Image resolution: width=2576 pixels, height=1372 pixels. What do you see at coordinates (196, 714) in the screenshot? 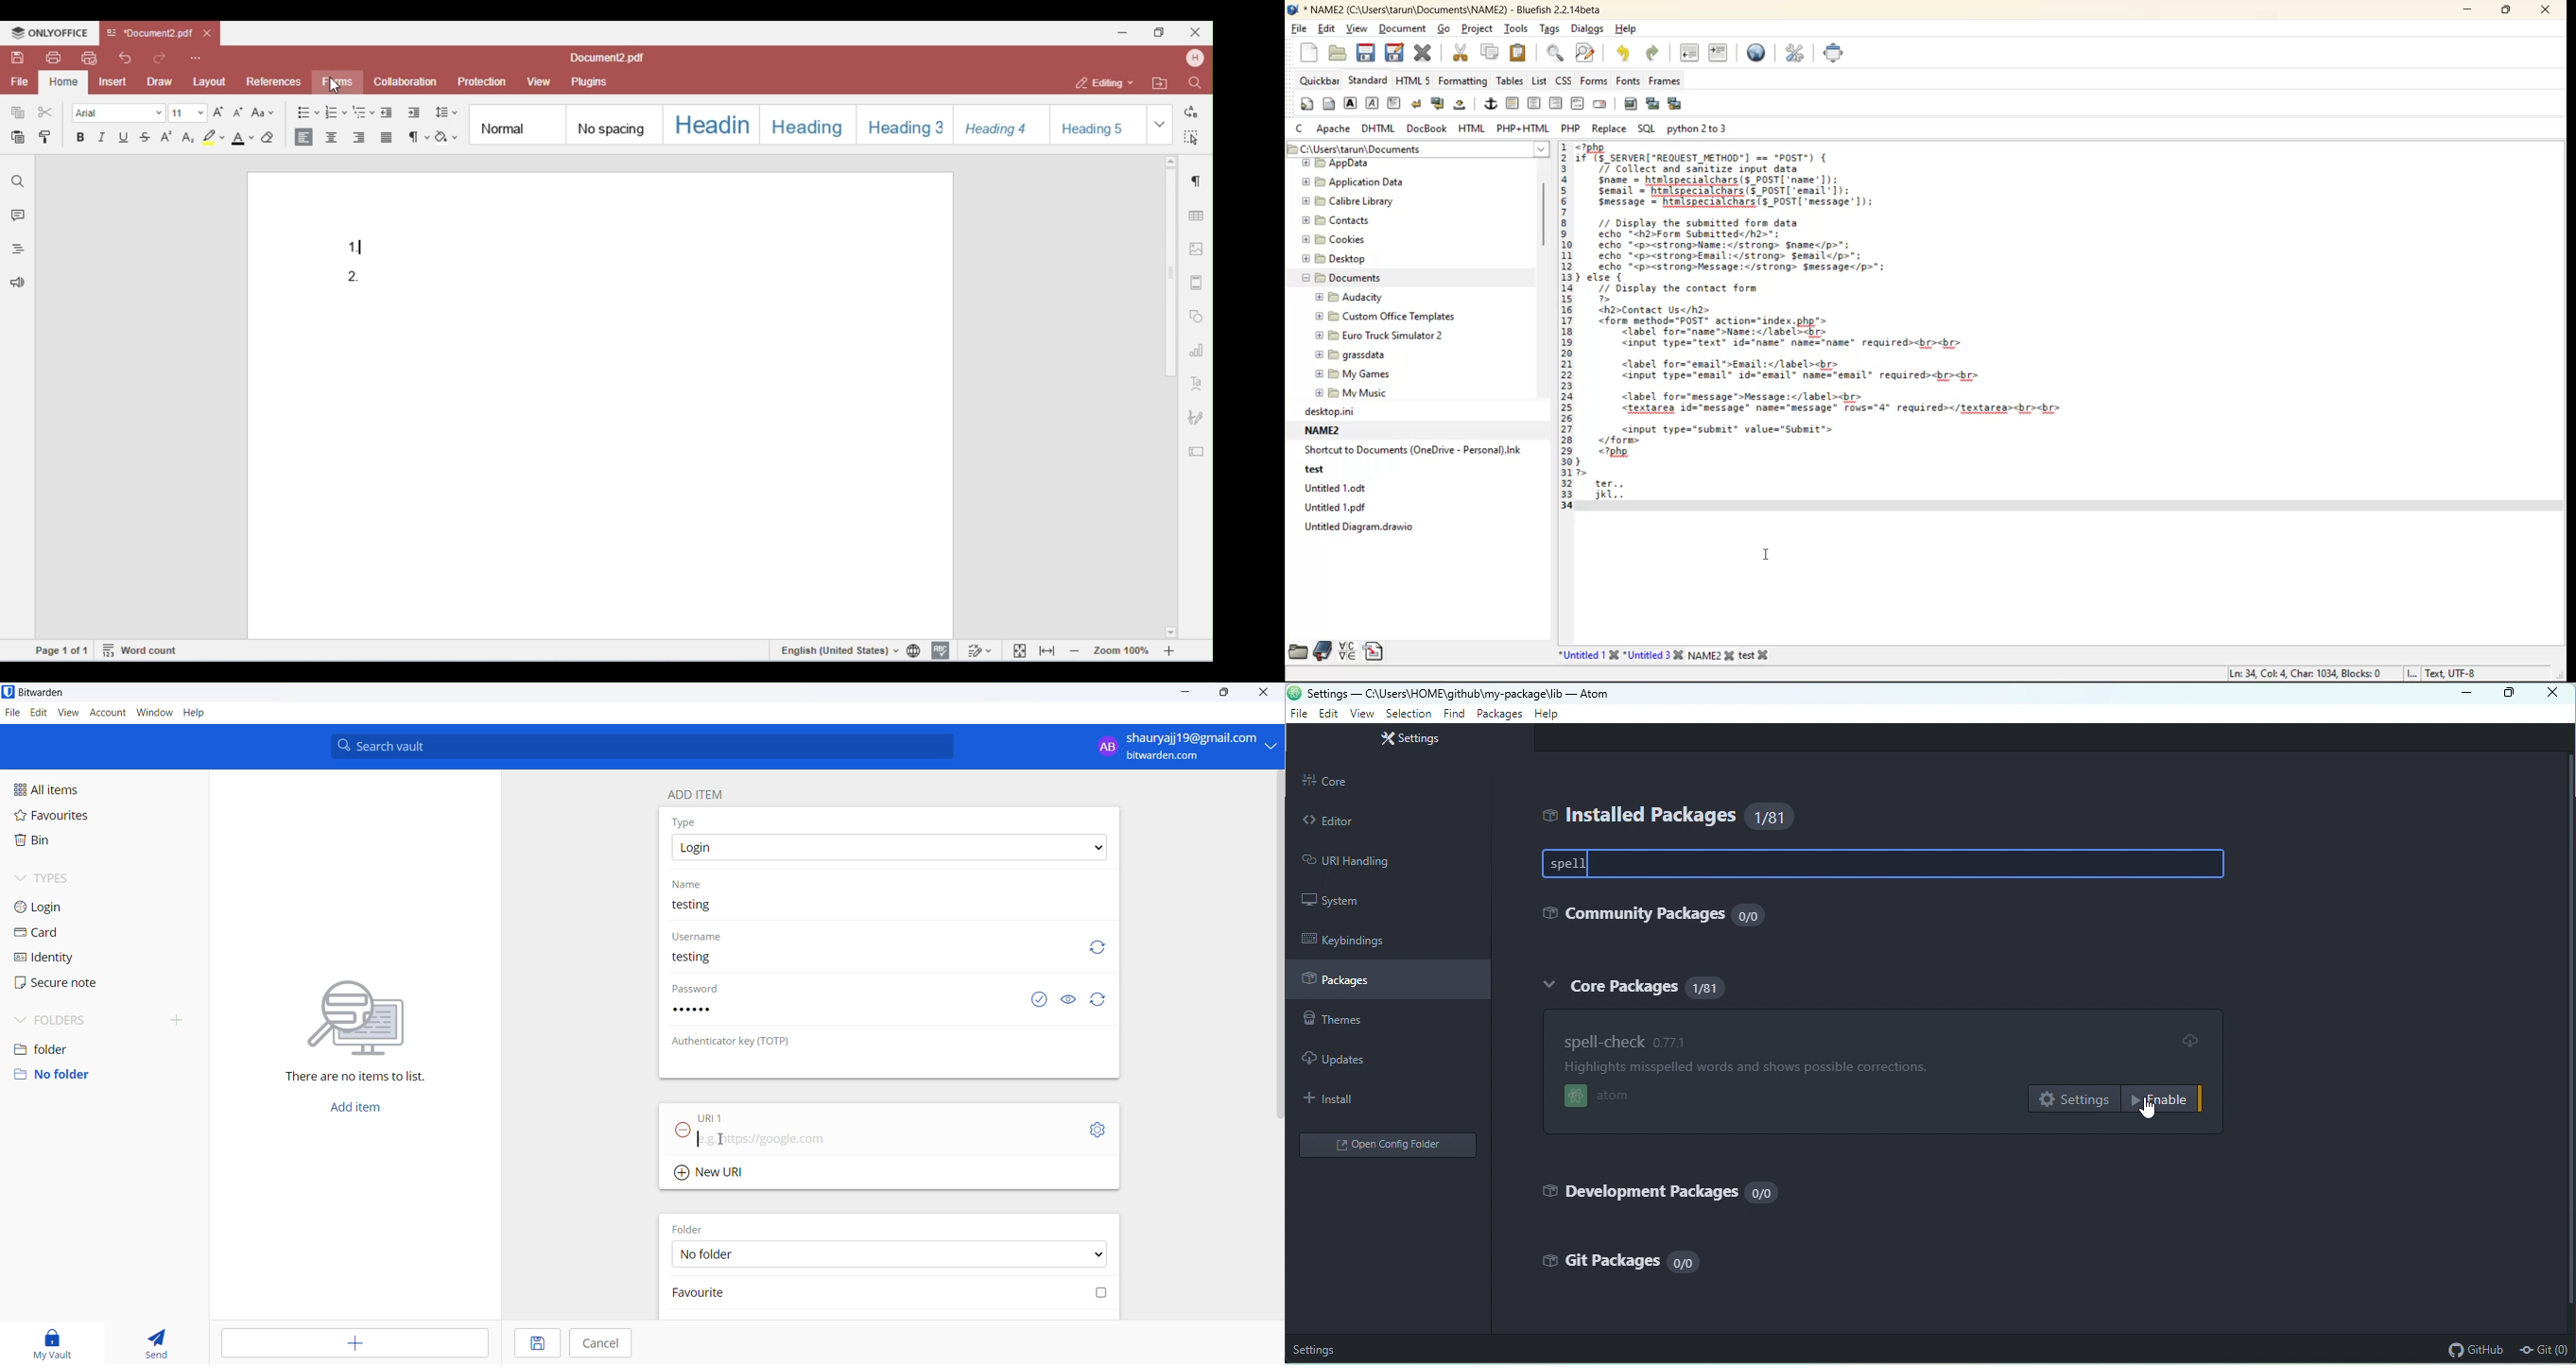
I see `help` at bounding box center [196, 714].